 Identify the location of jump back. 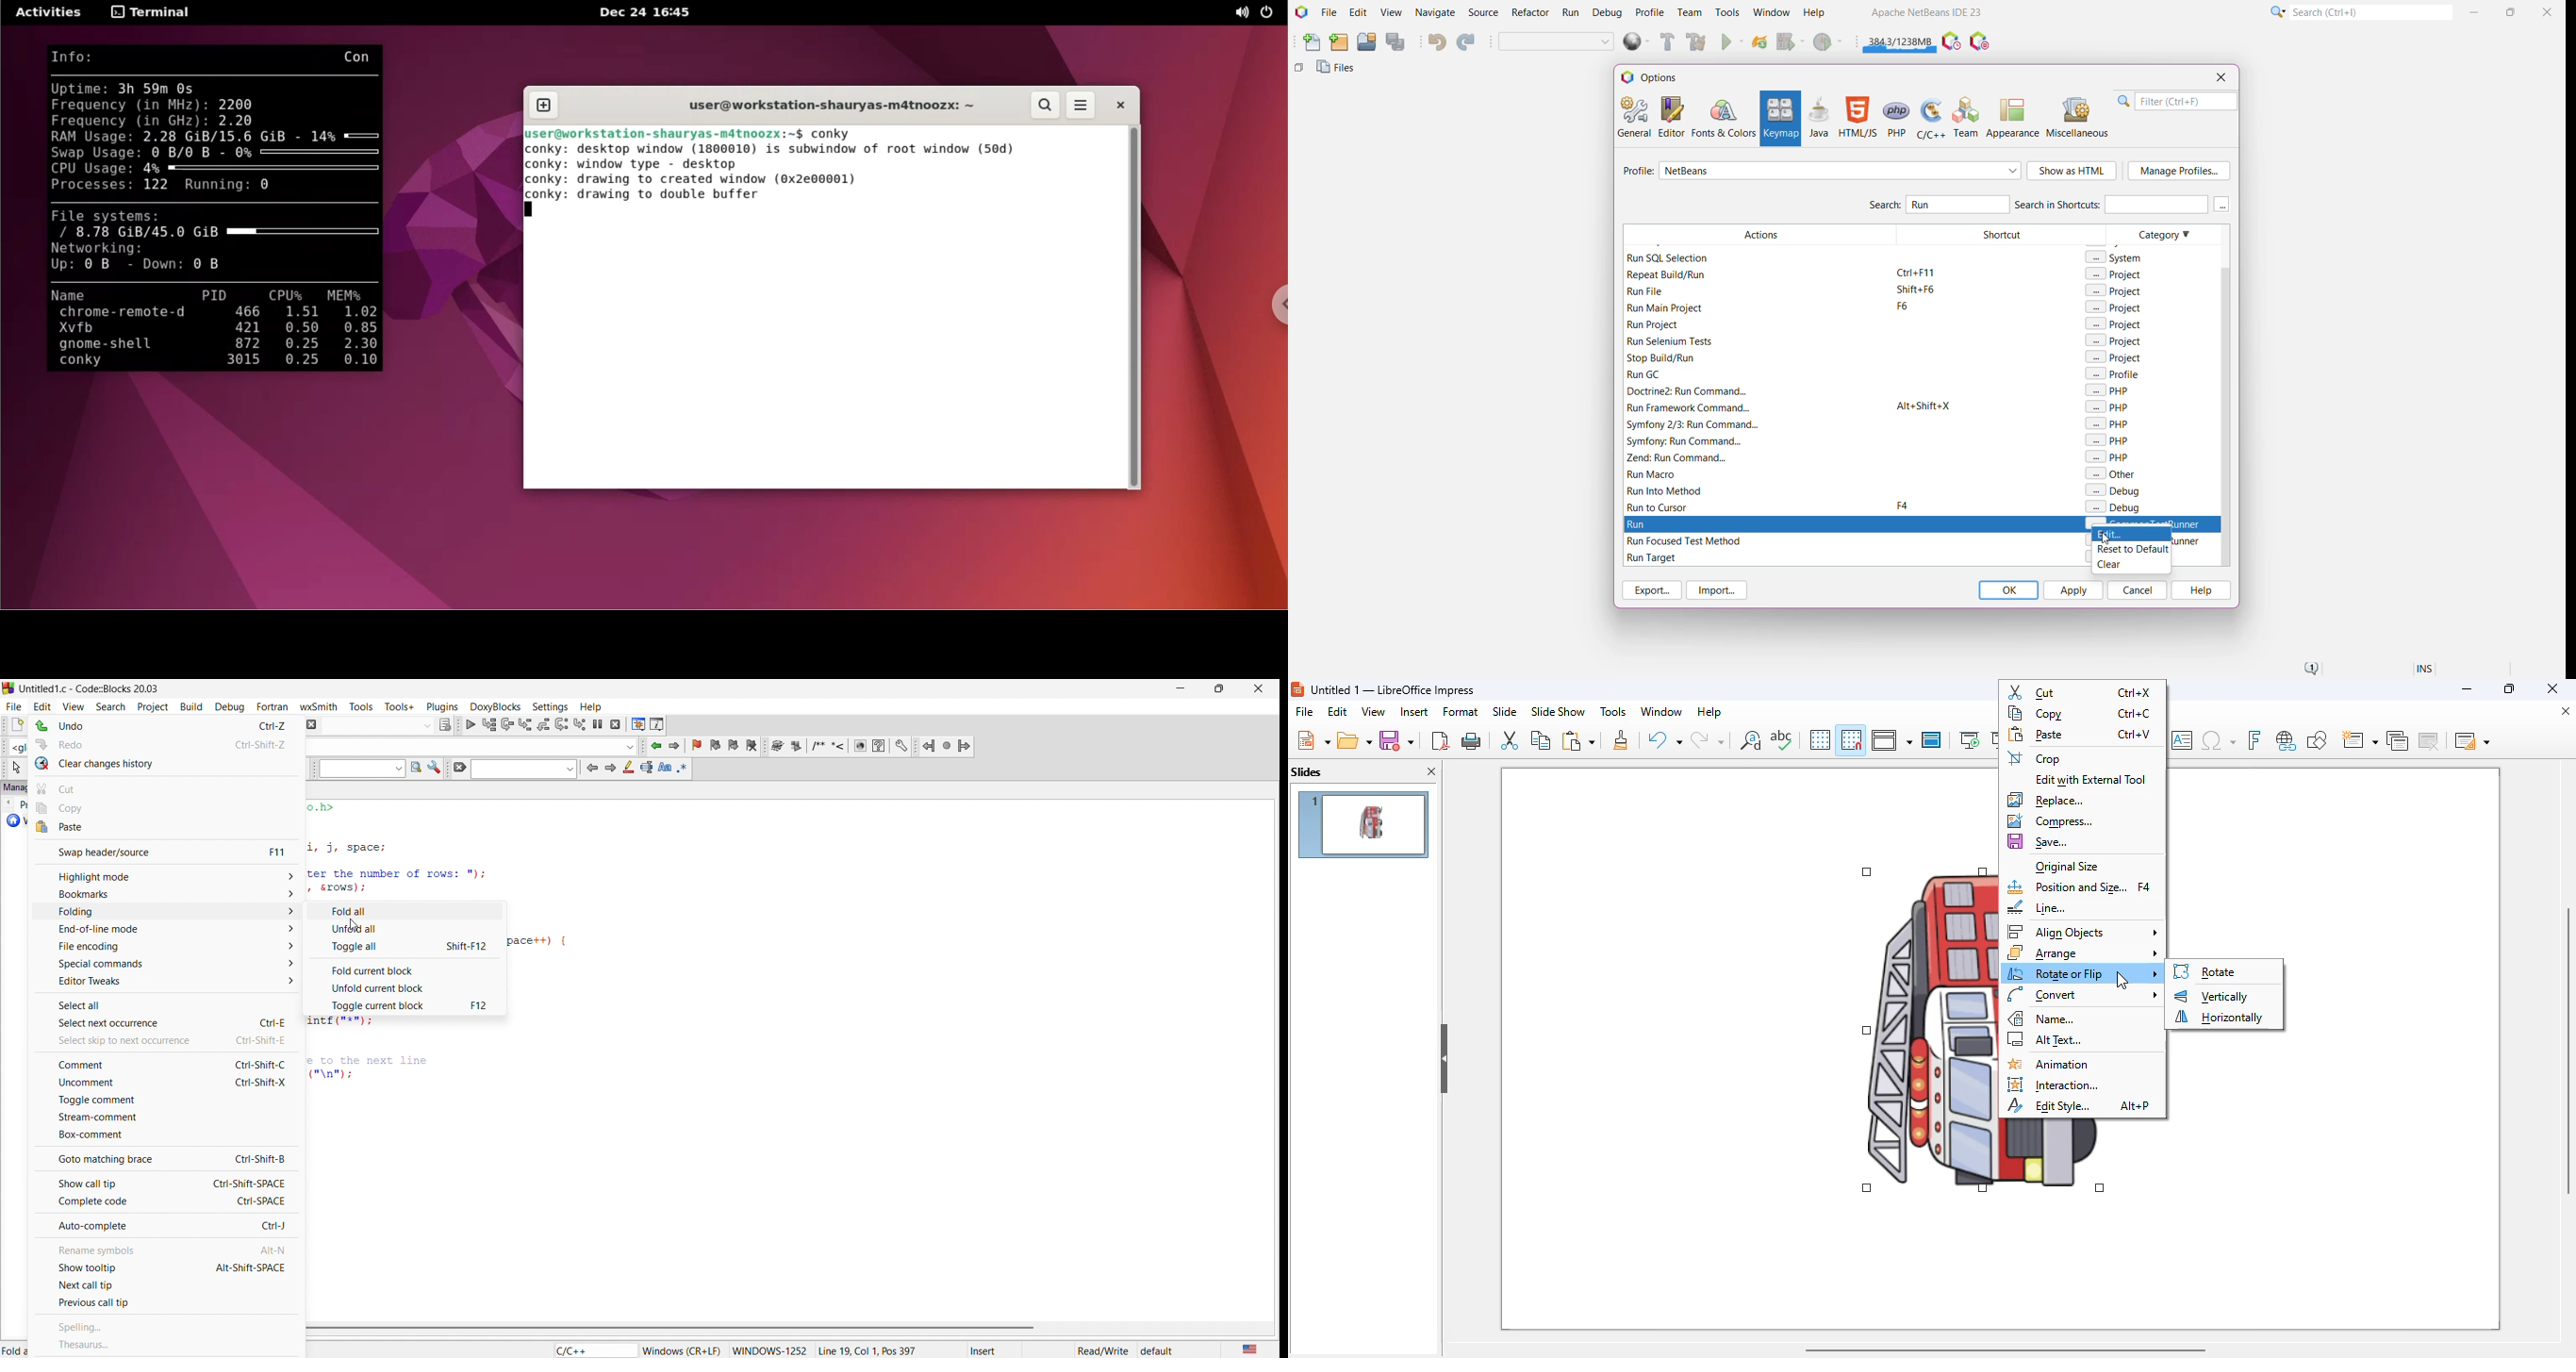
(930, 746).